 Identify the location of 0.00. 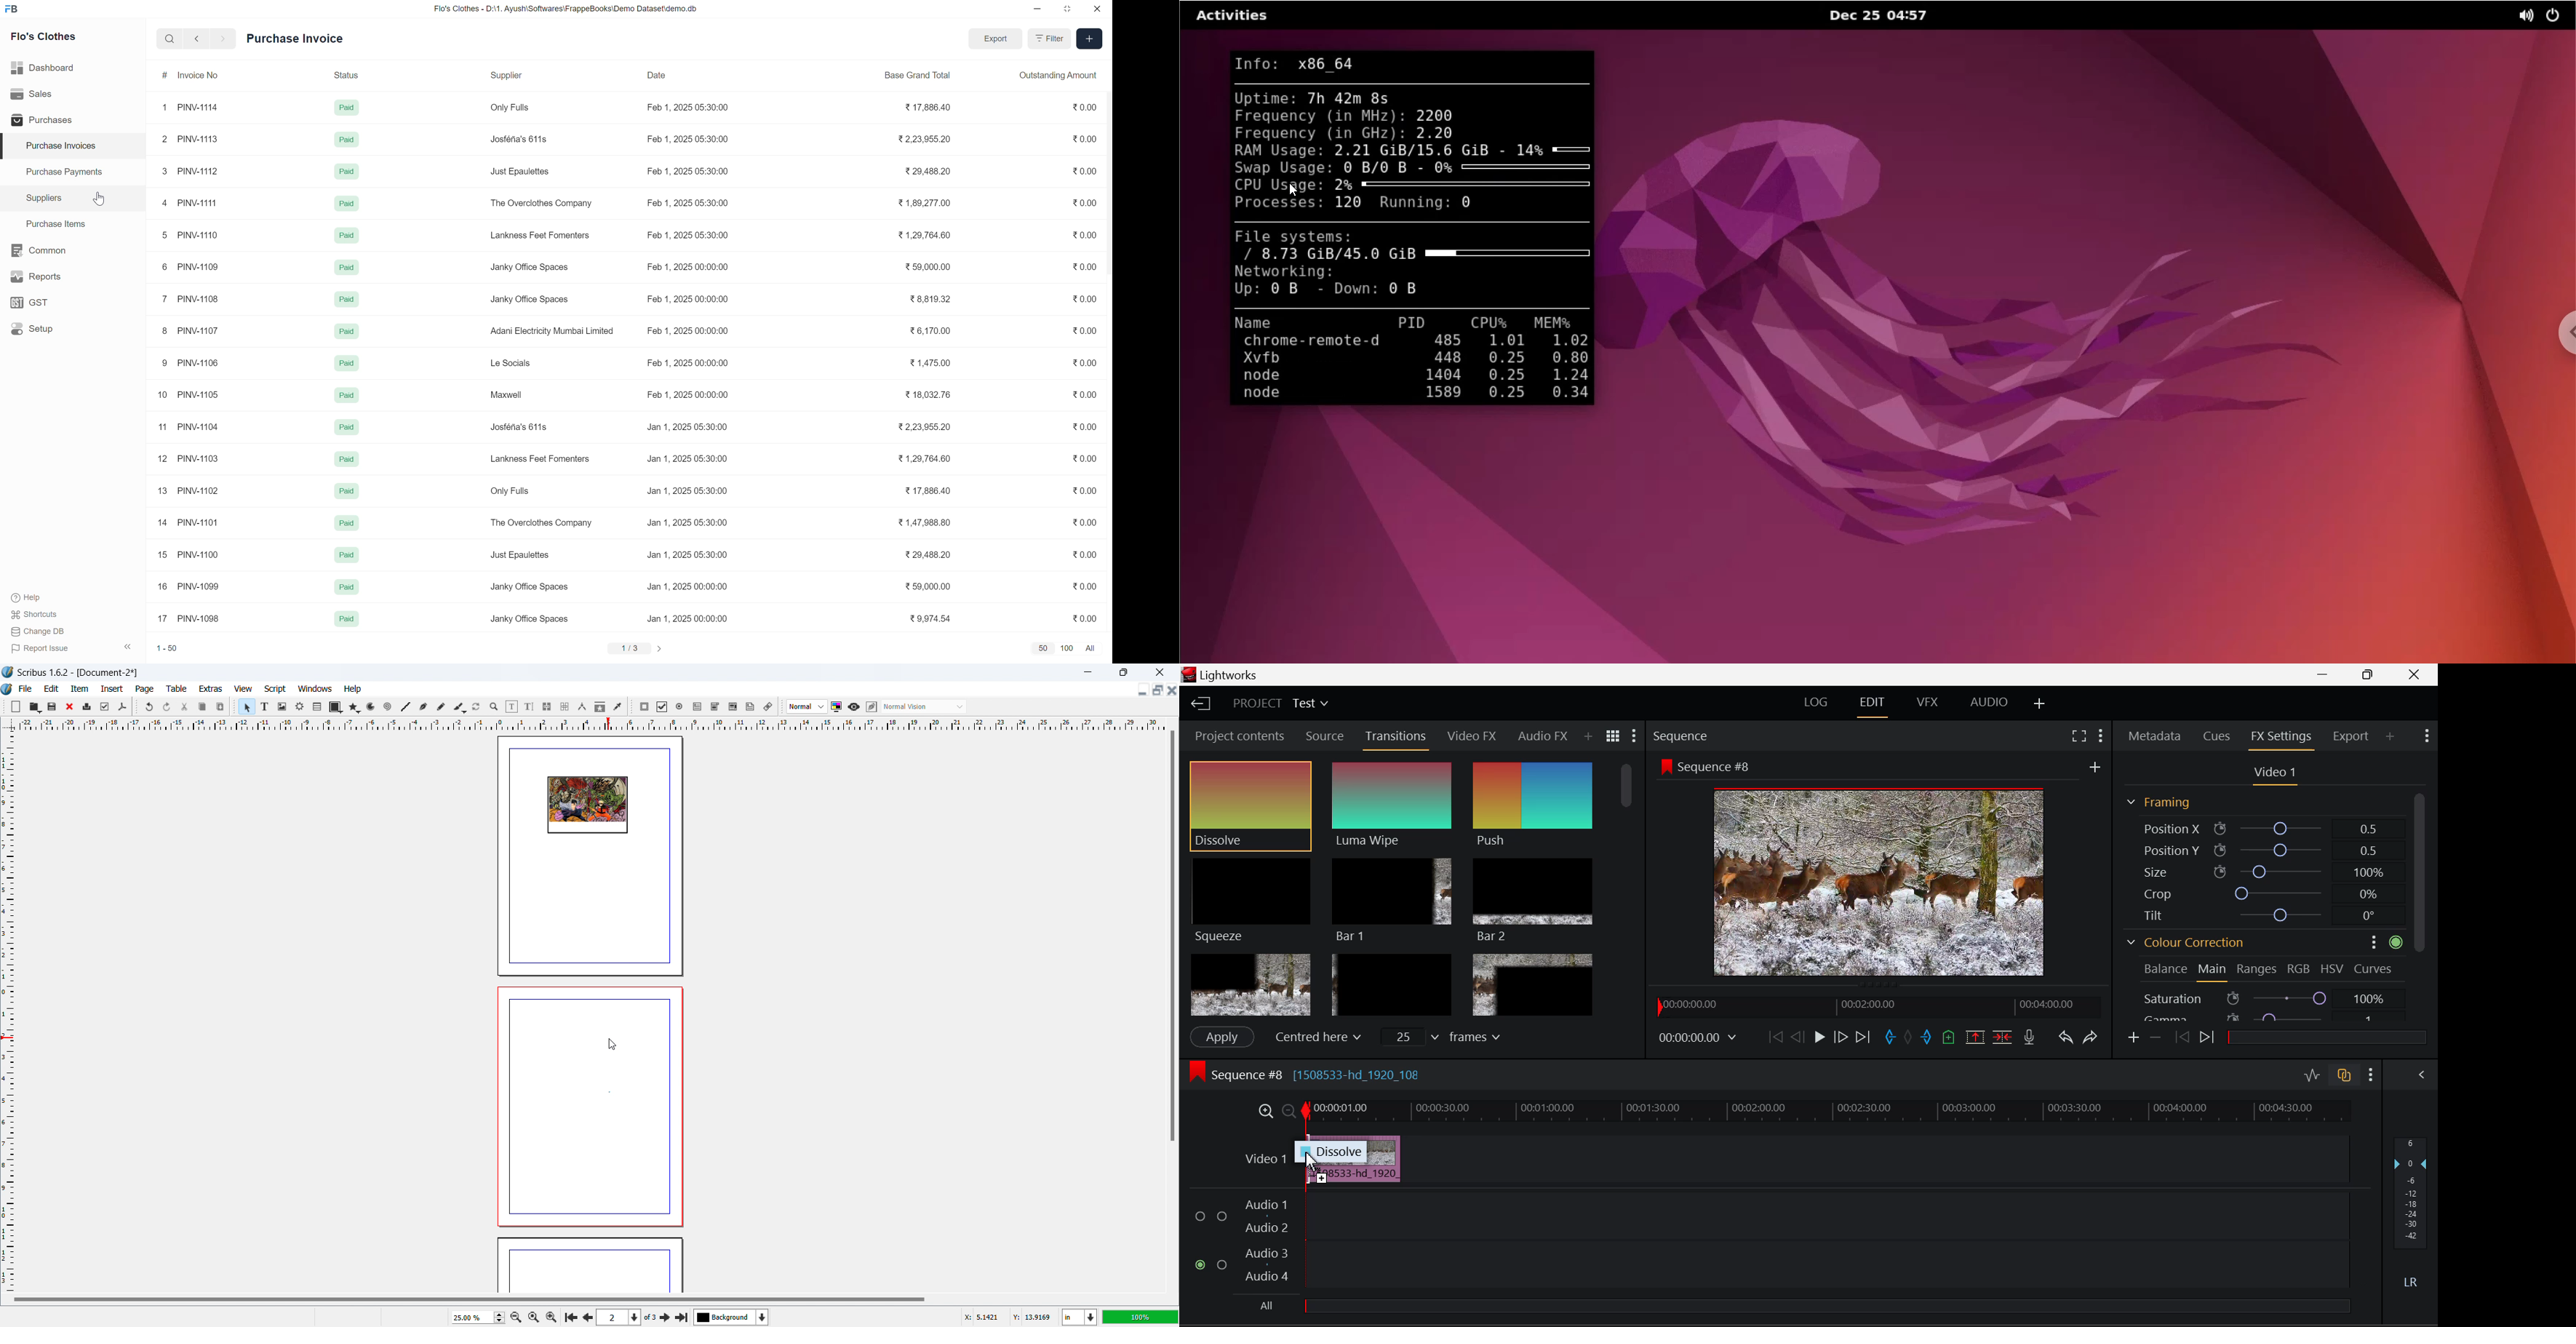
(1085, 363).